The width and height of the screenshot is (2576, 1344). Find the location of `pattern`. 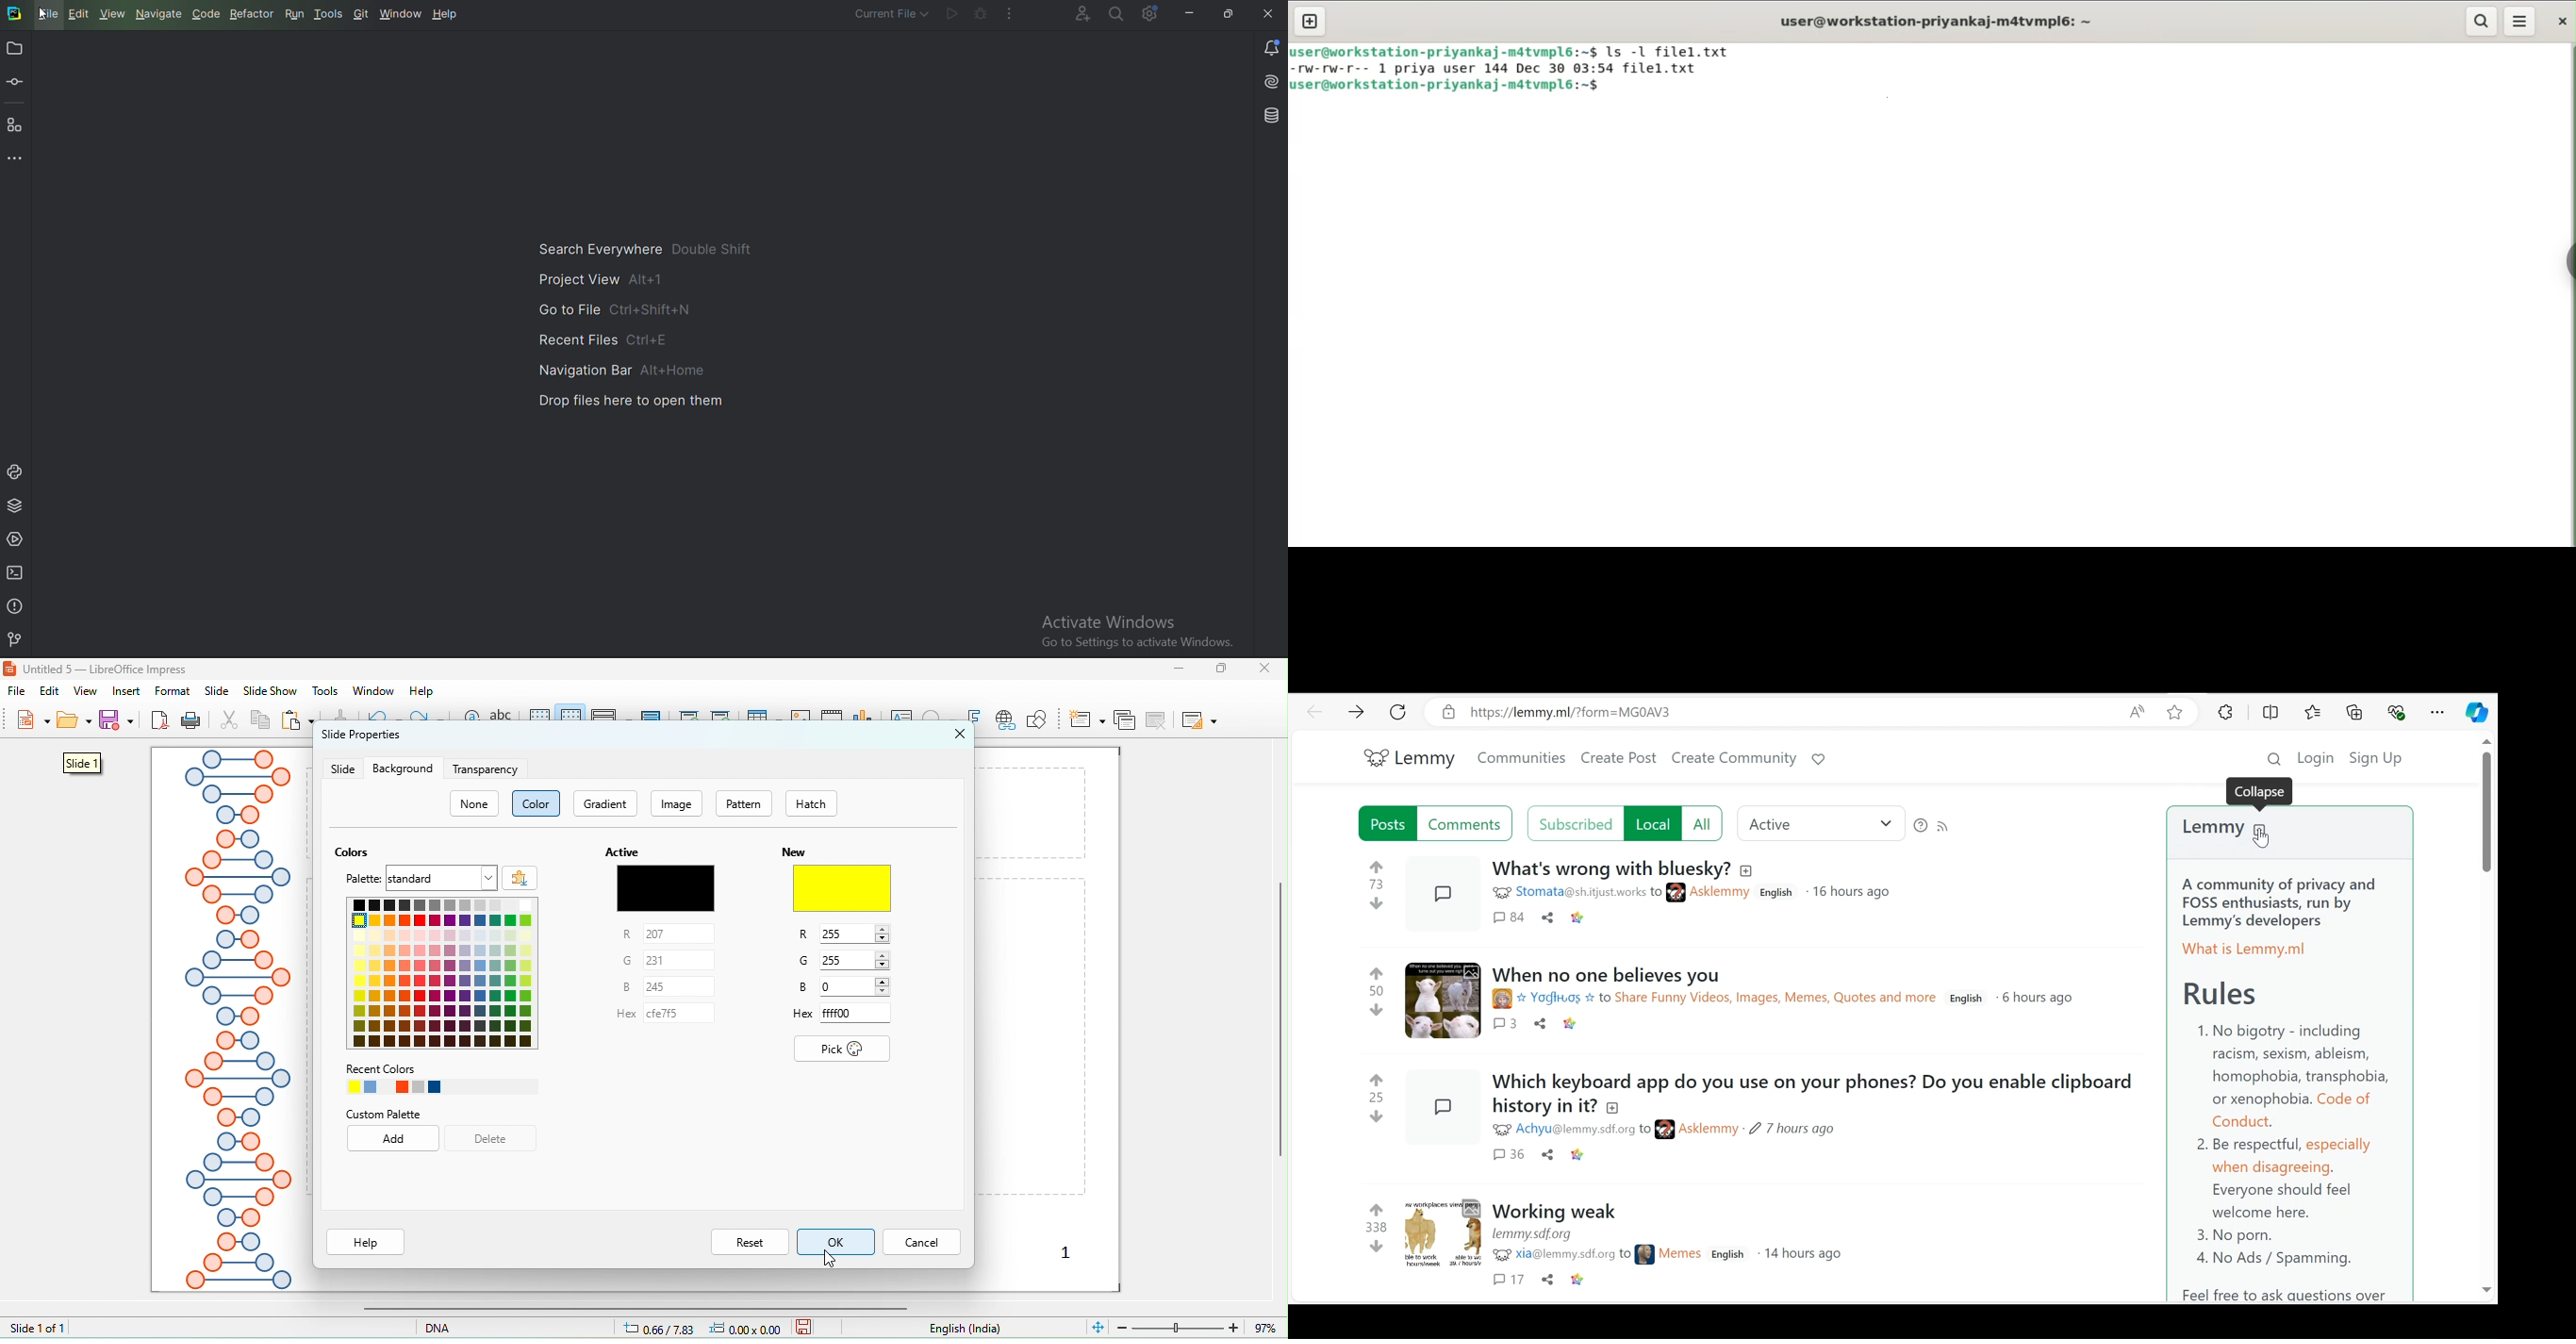

pattern is located at coordinates (744, 804).